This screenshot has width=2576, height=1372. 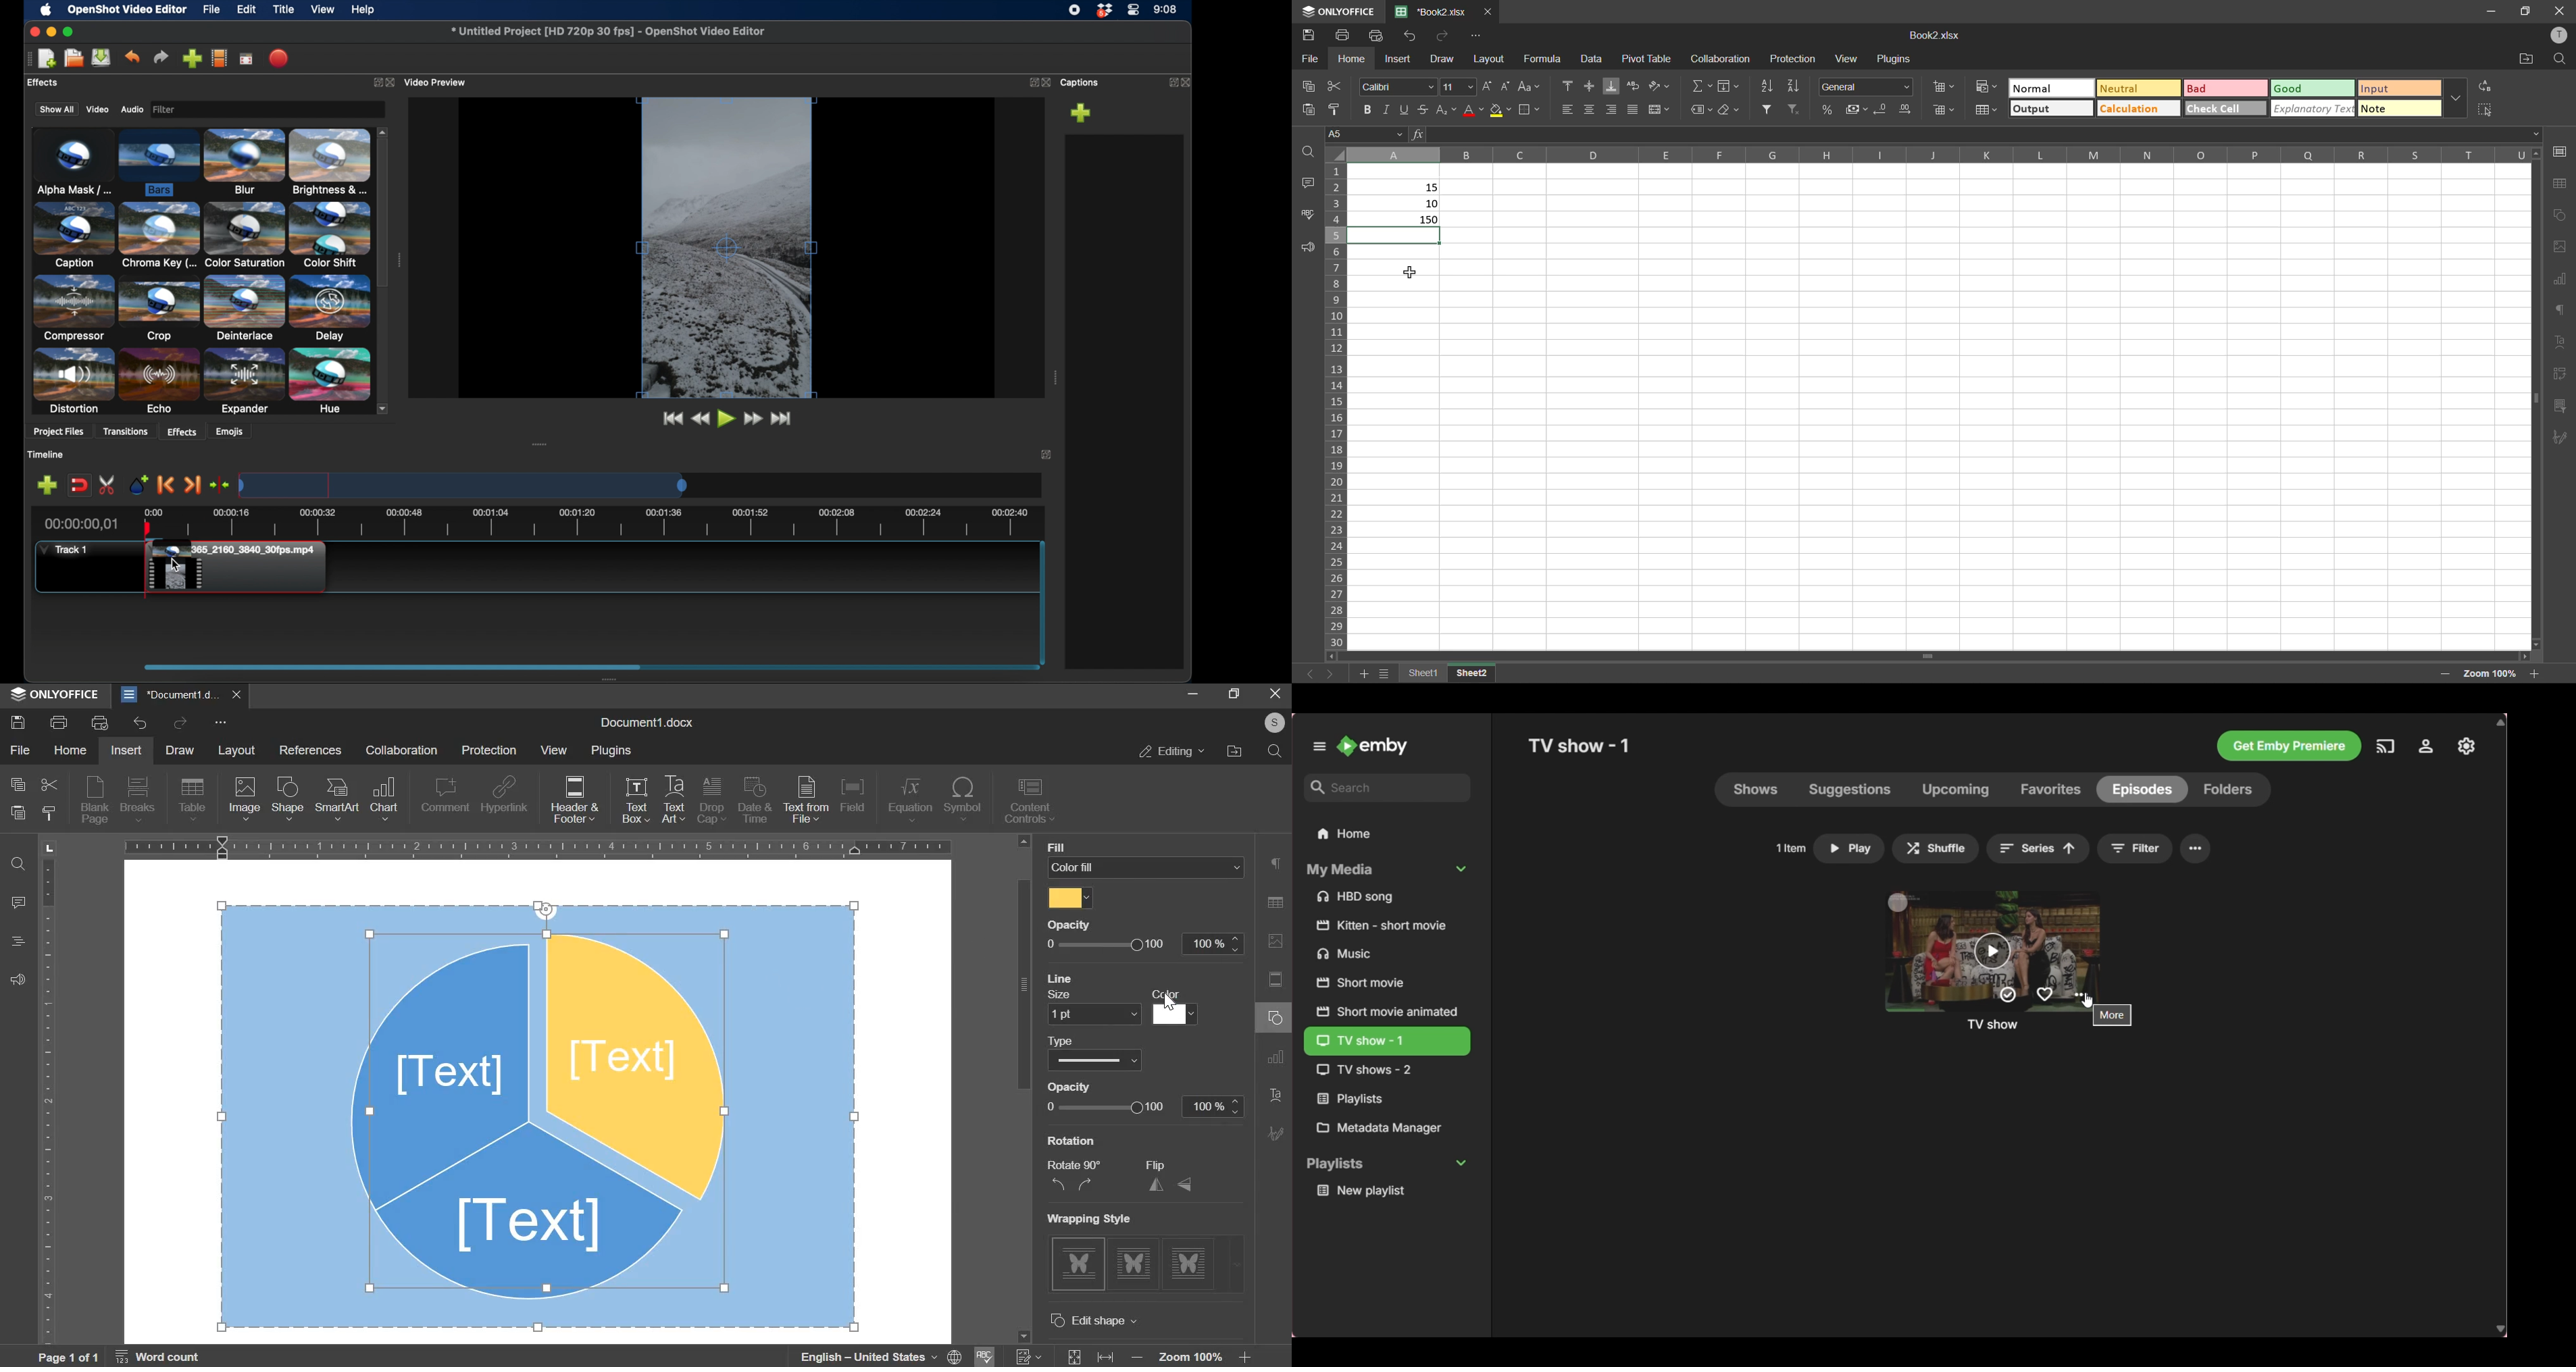 I want to click on expand, so click(x=1031, y=83).